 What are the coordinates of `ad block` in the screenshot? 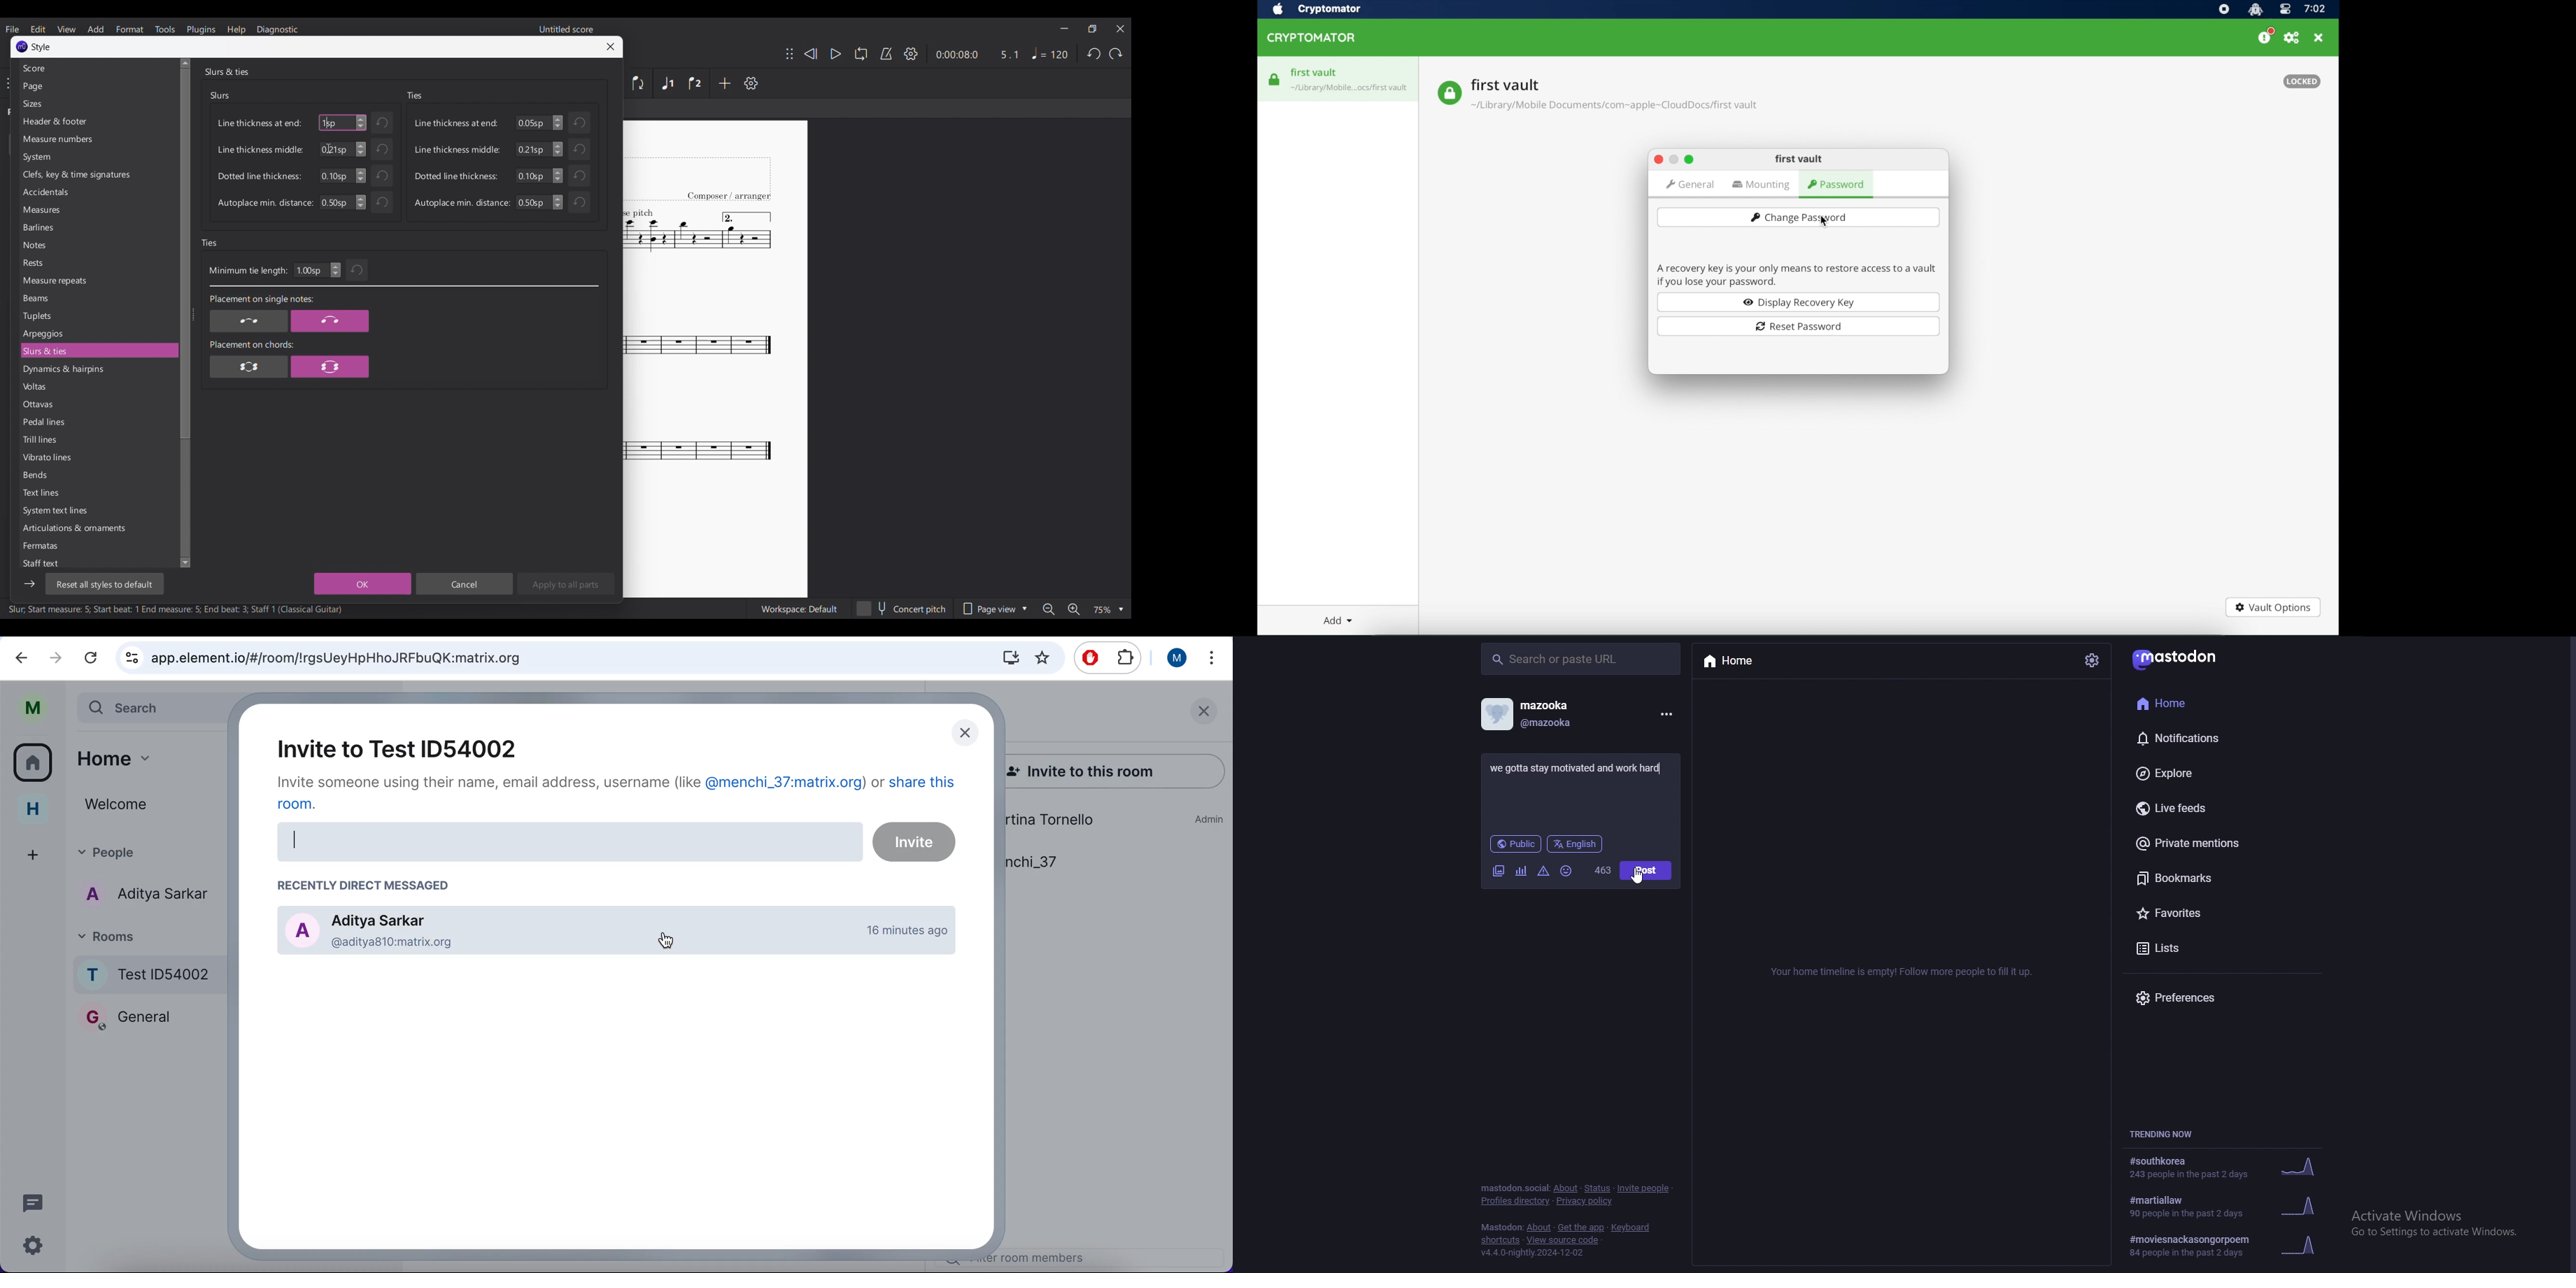 It's located at (1090, 658).